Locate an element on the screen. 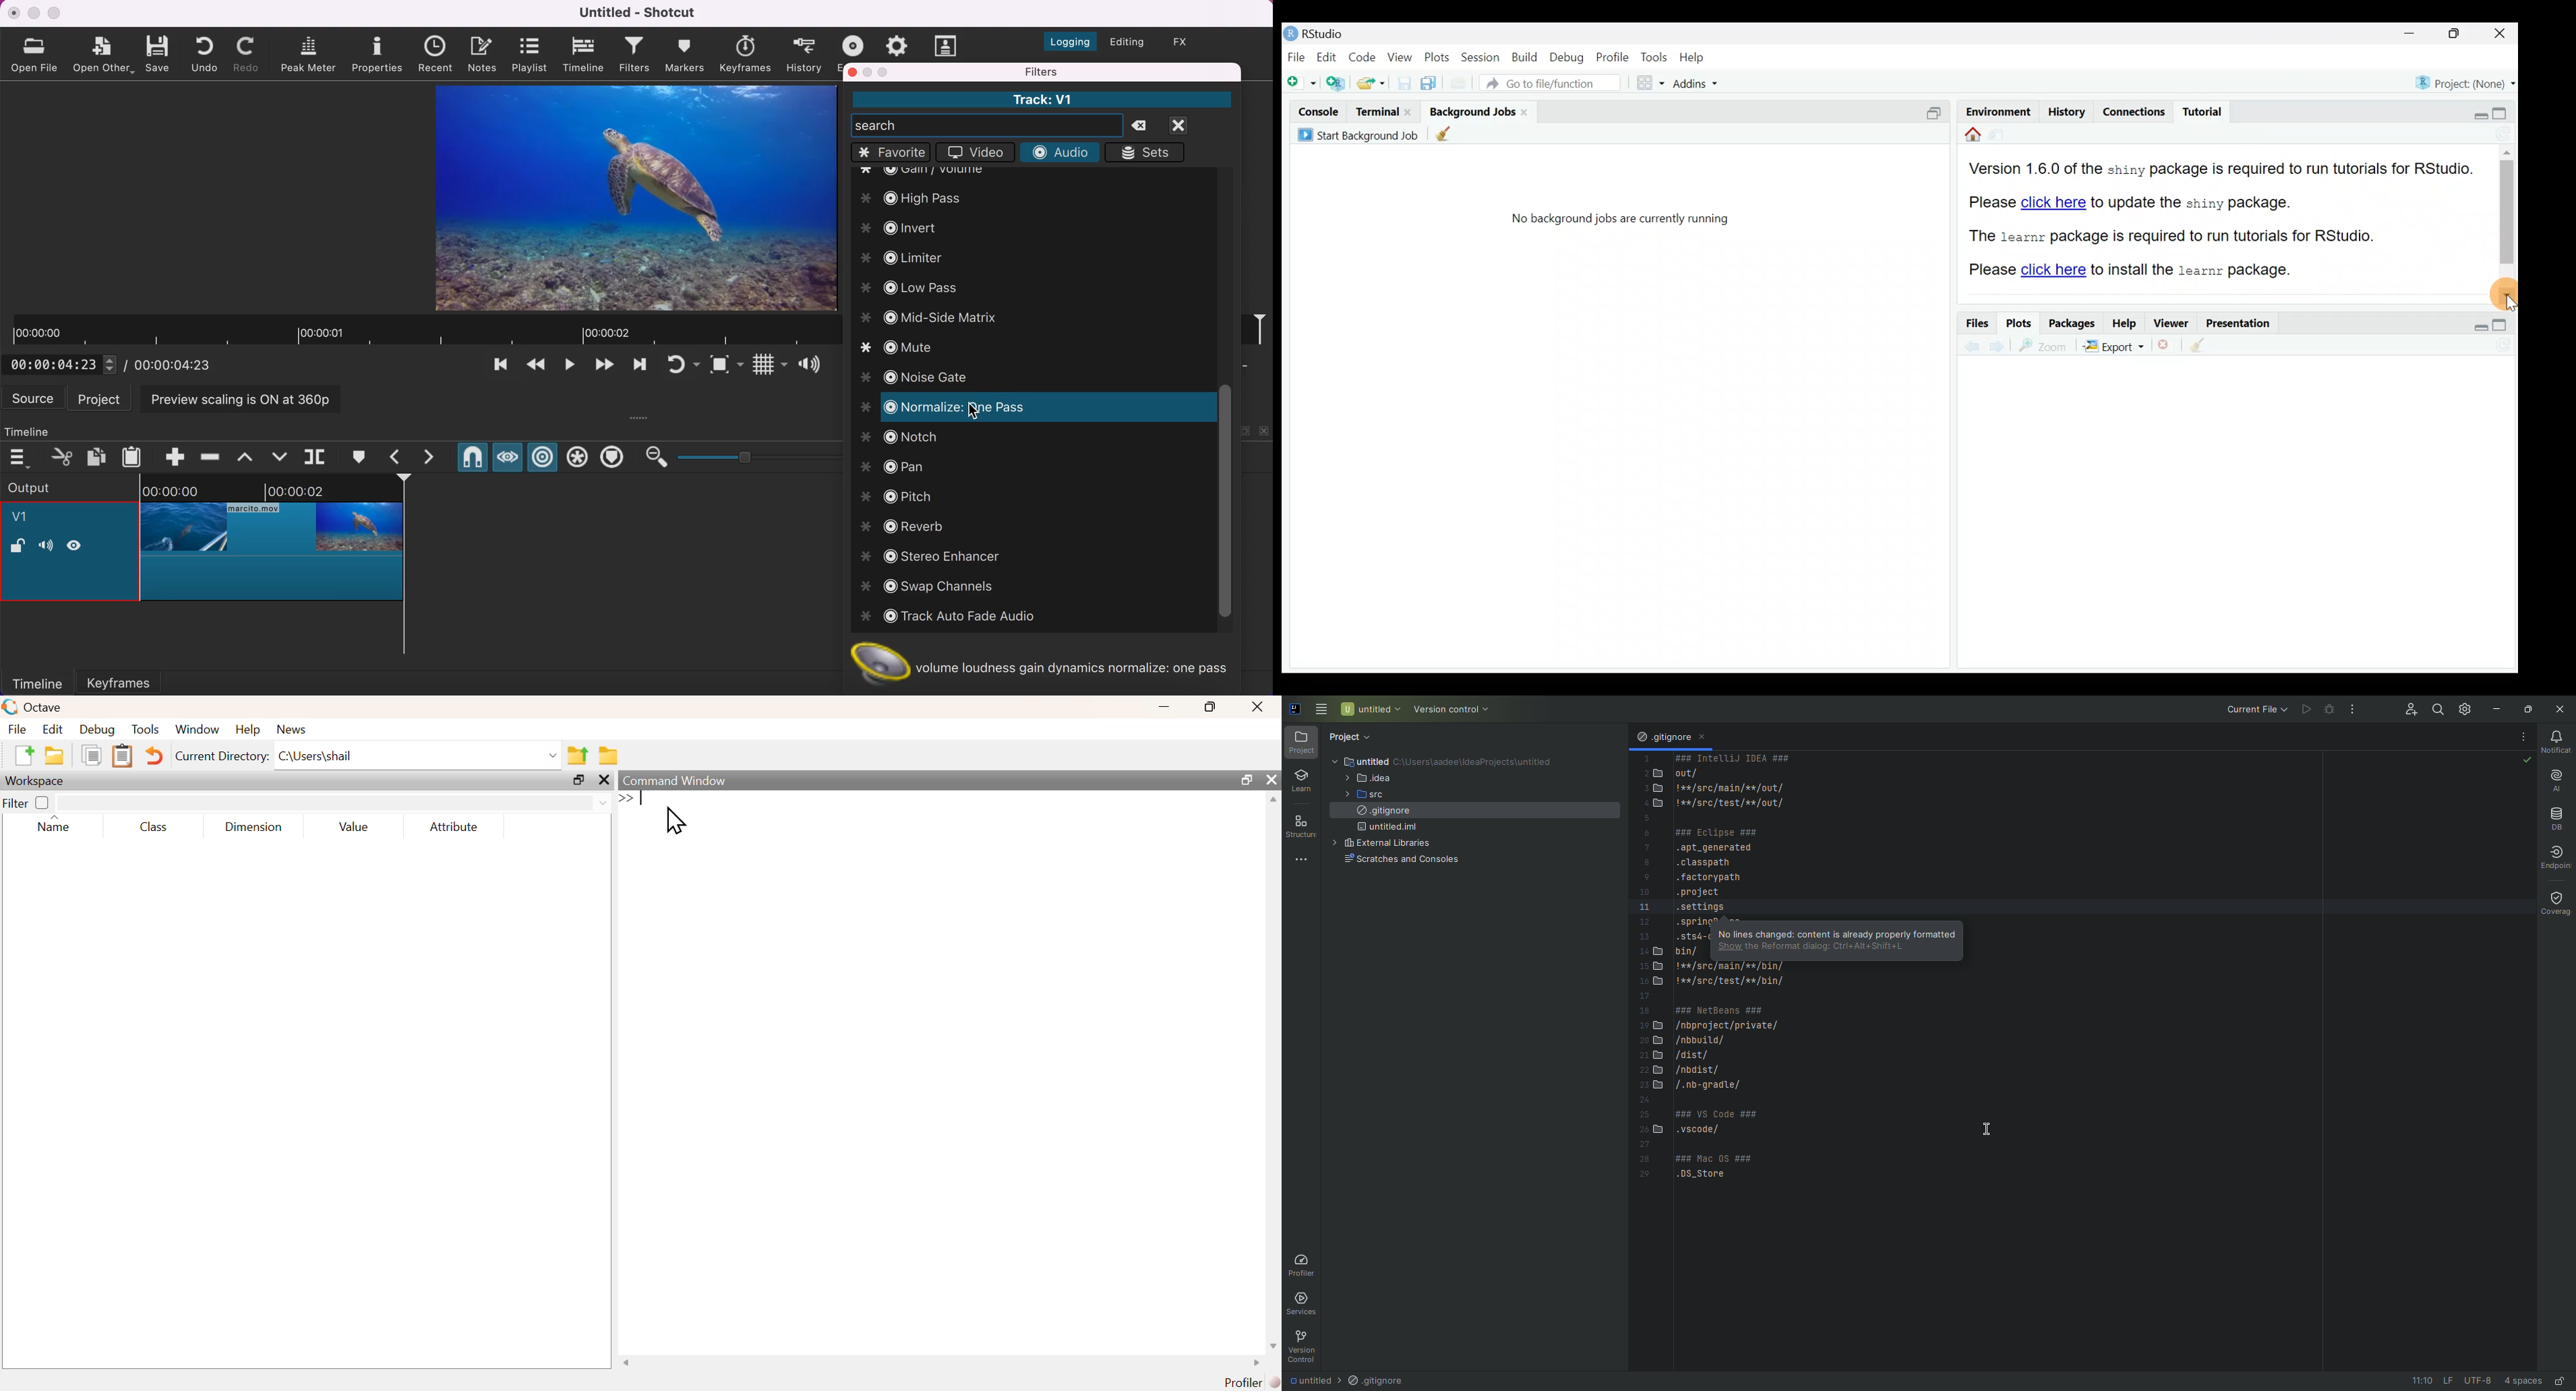 The width and height of the screenshot is (2576, 1400). volume loudness gain dynamics normalize: one pass is located at coordinates (1050, 663).